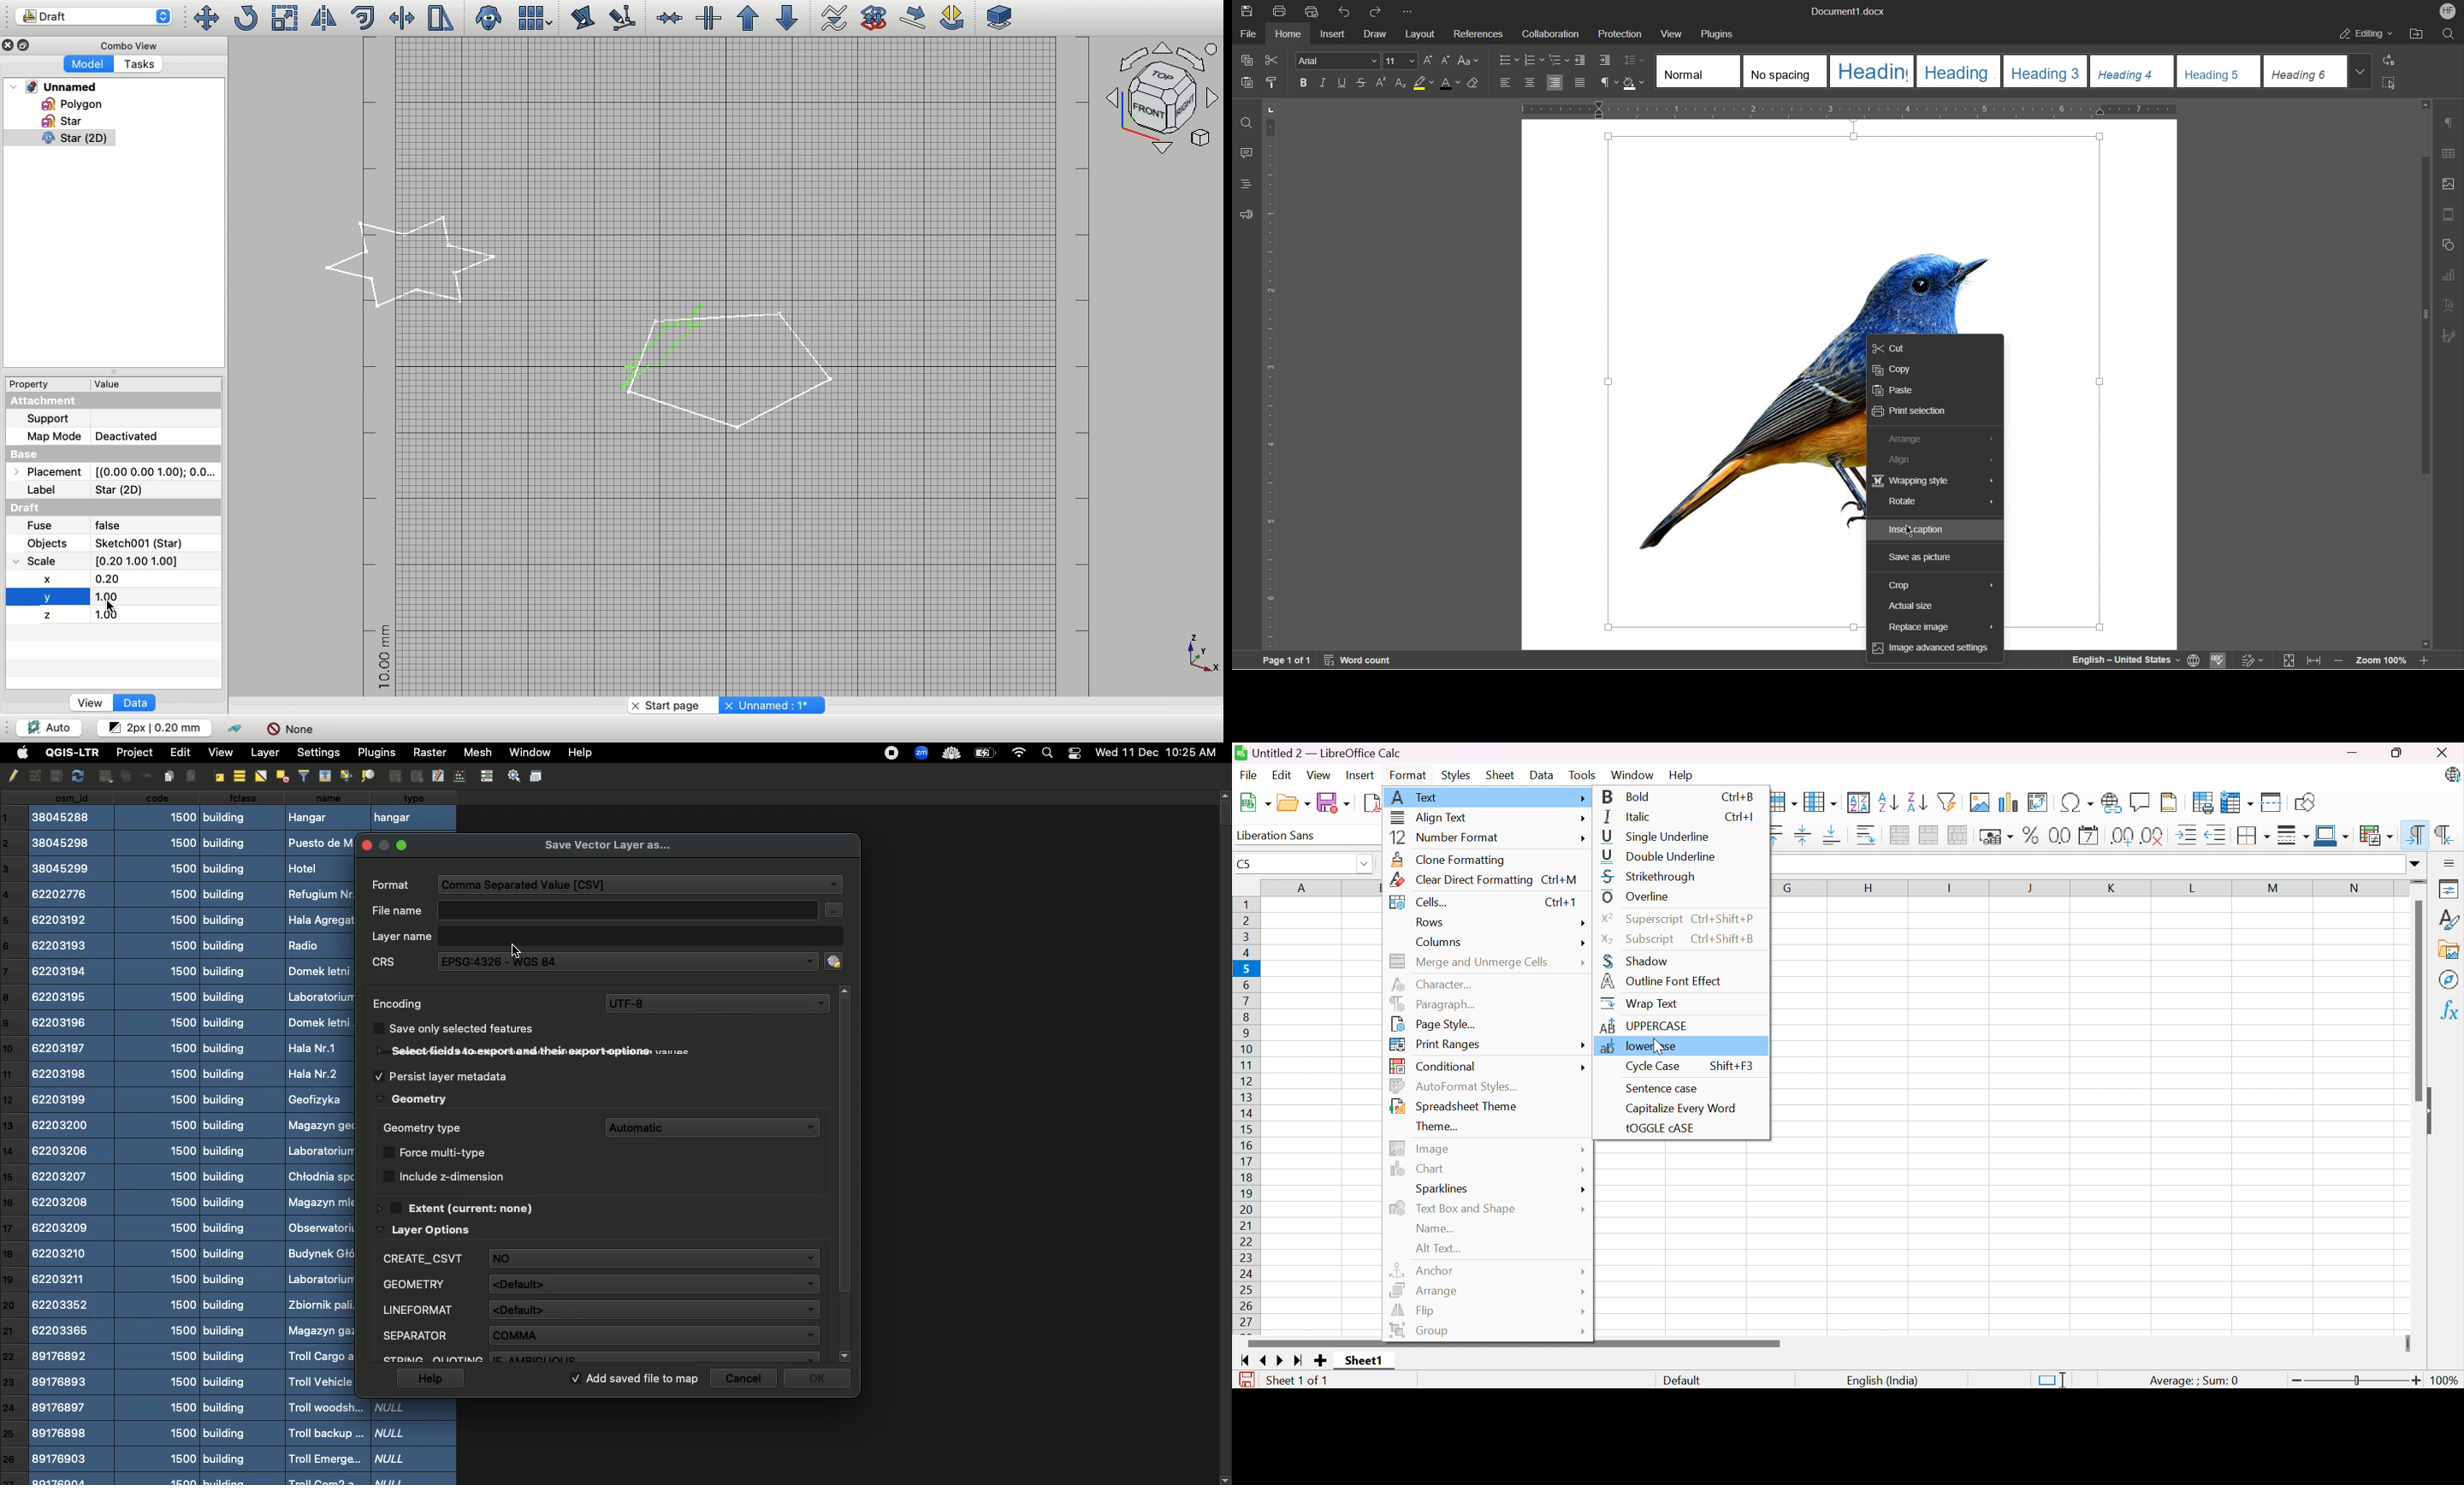 This screenshot has height=1512, width=2464. I want to click on Superscript, so click(1642, 918).